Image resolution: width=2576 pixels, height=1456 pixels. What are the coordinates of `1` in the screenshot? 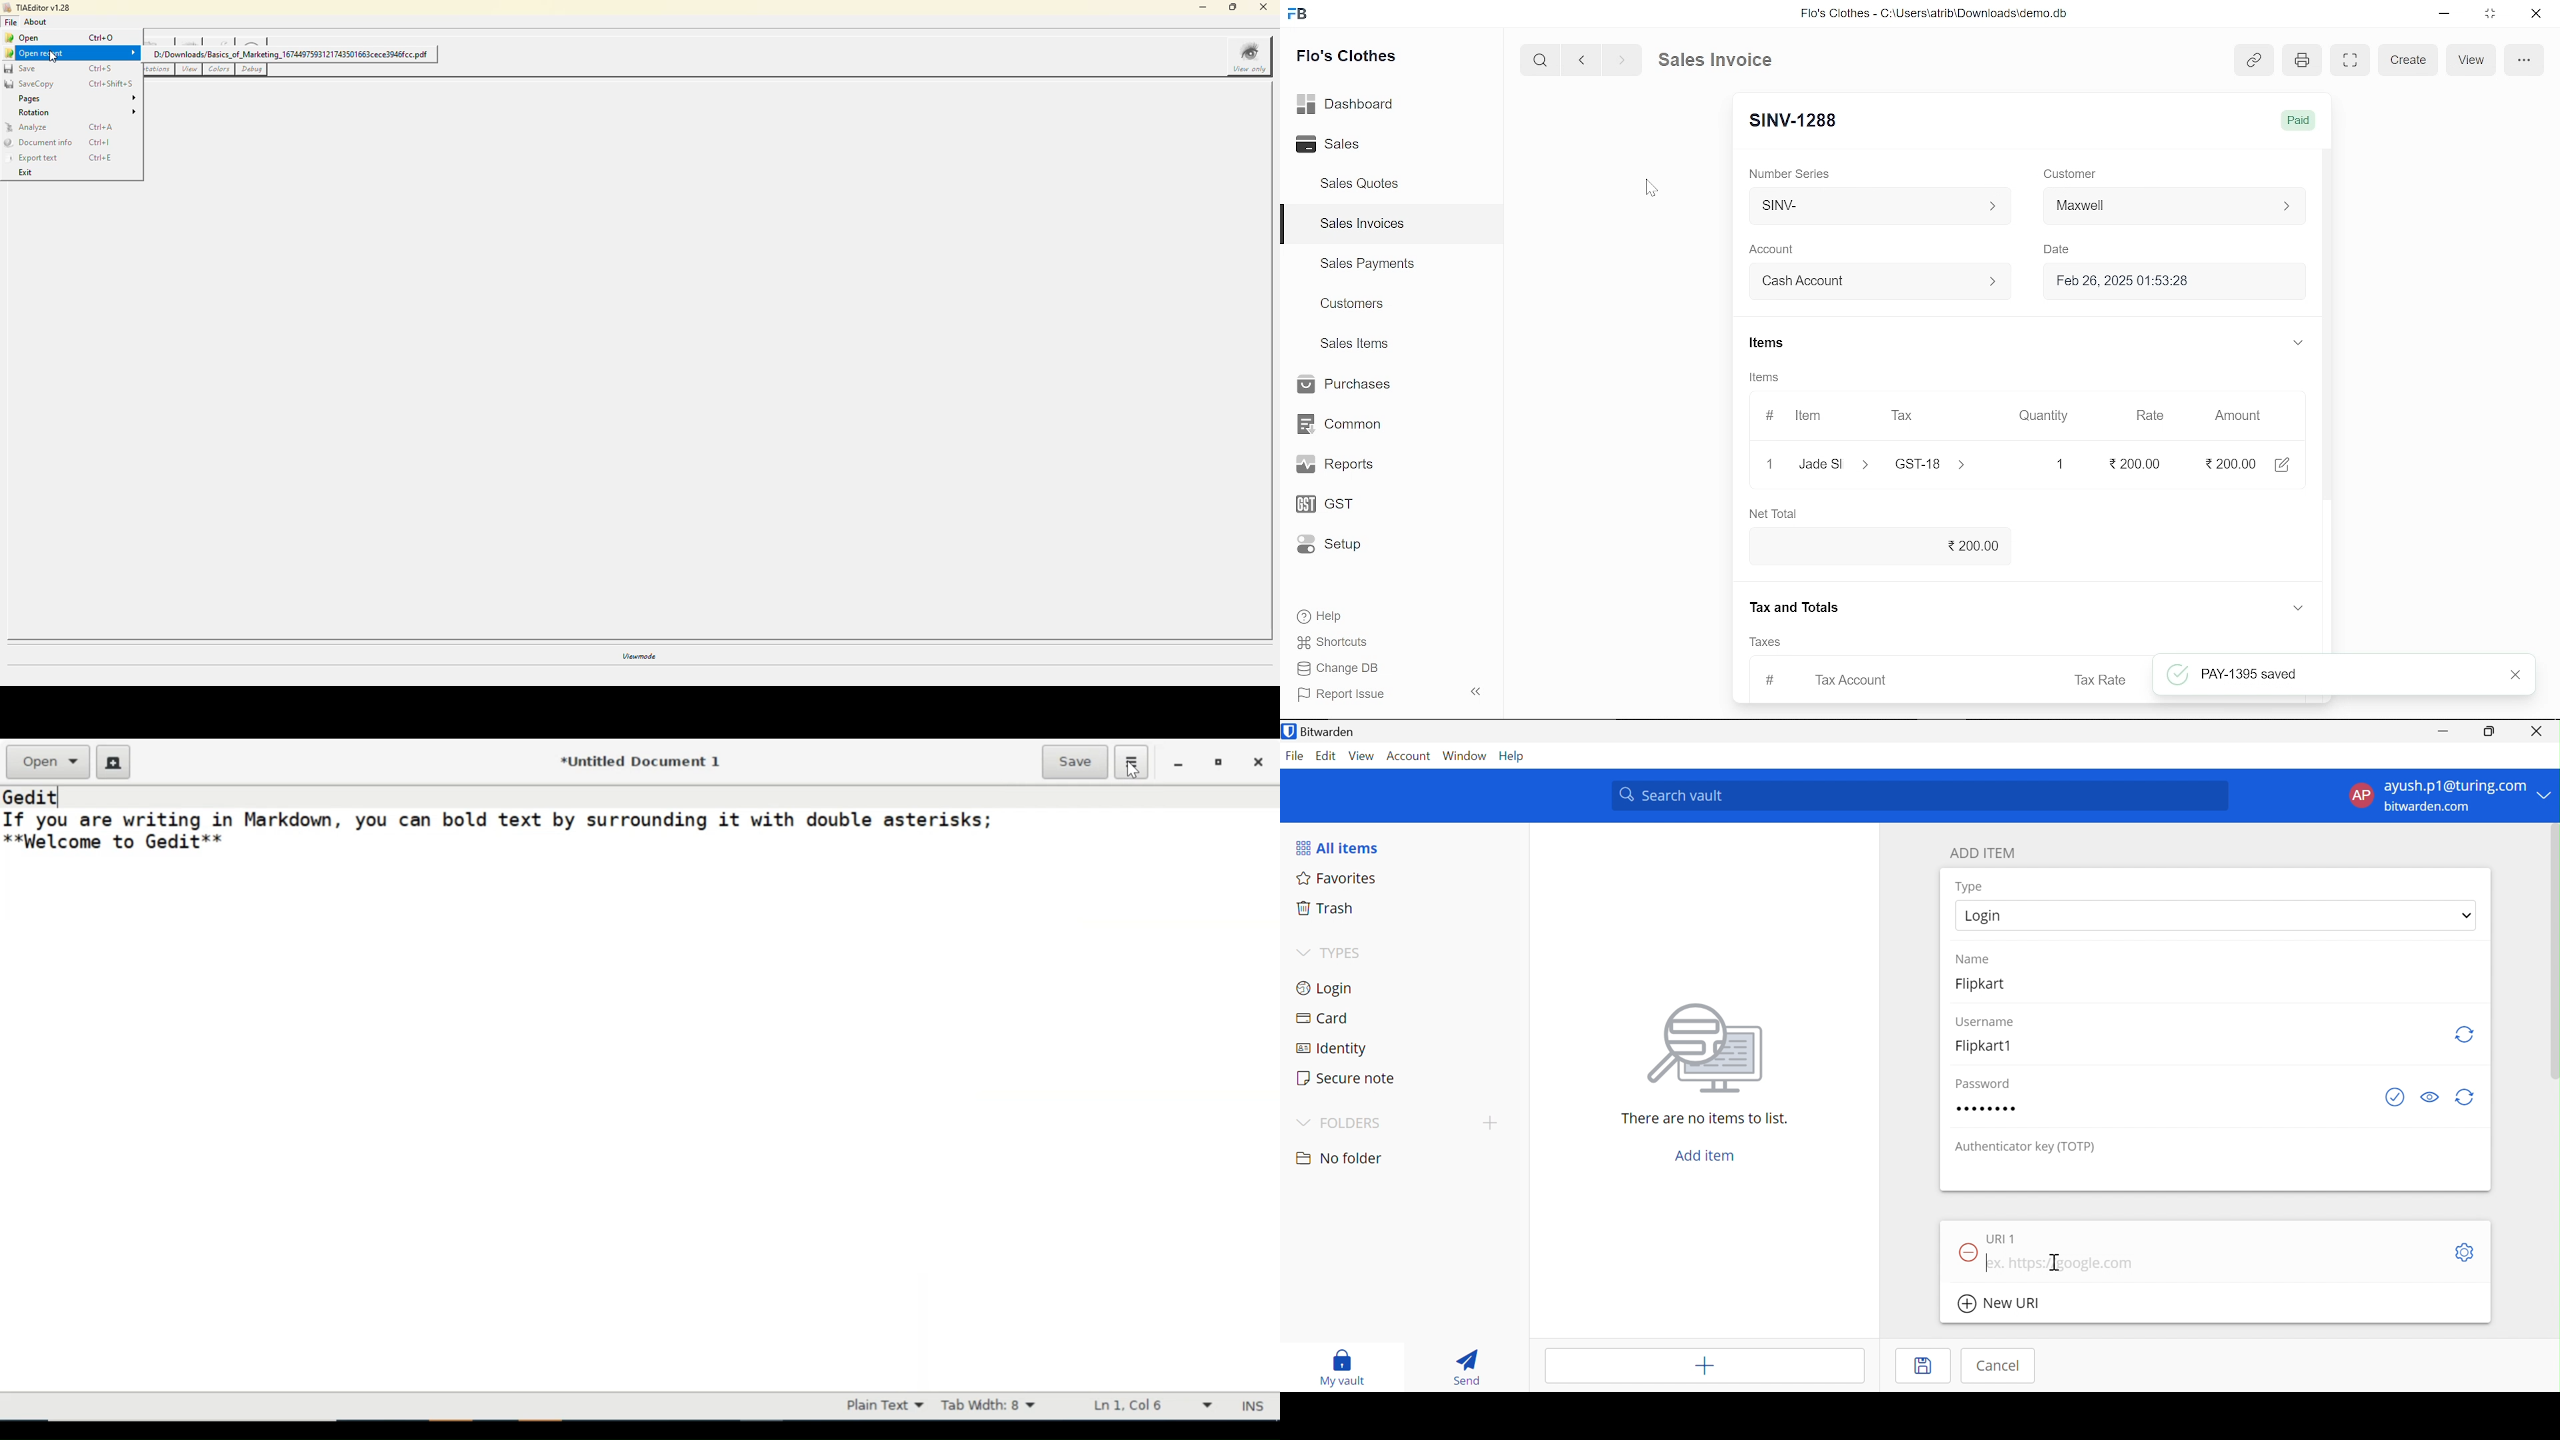 It's located at (2042, 464).